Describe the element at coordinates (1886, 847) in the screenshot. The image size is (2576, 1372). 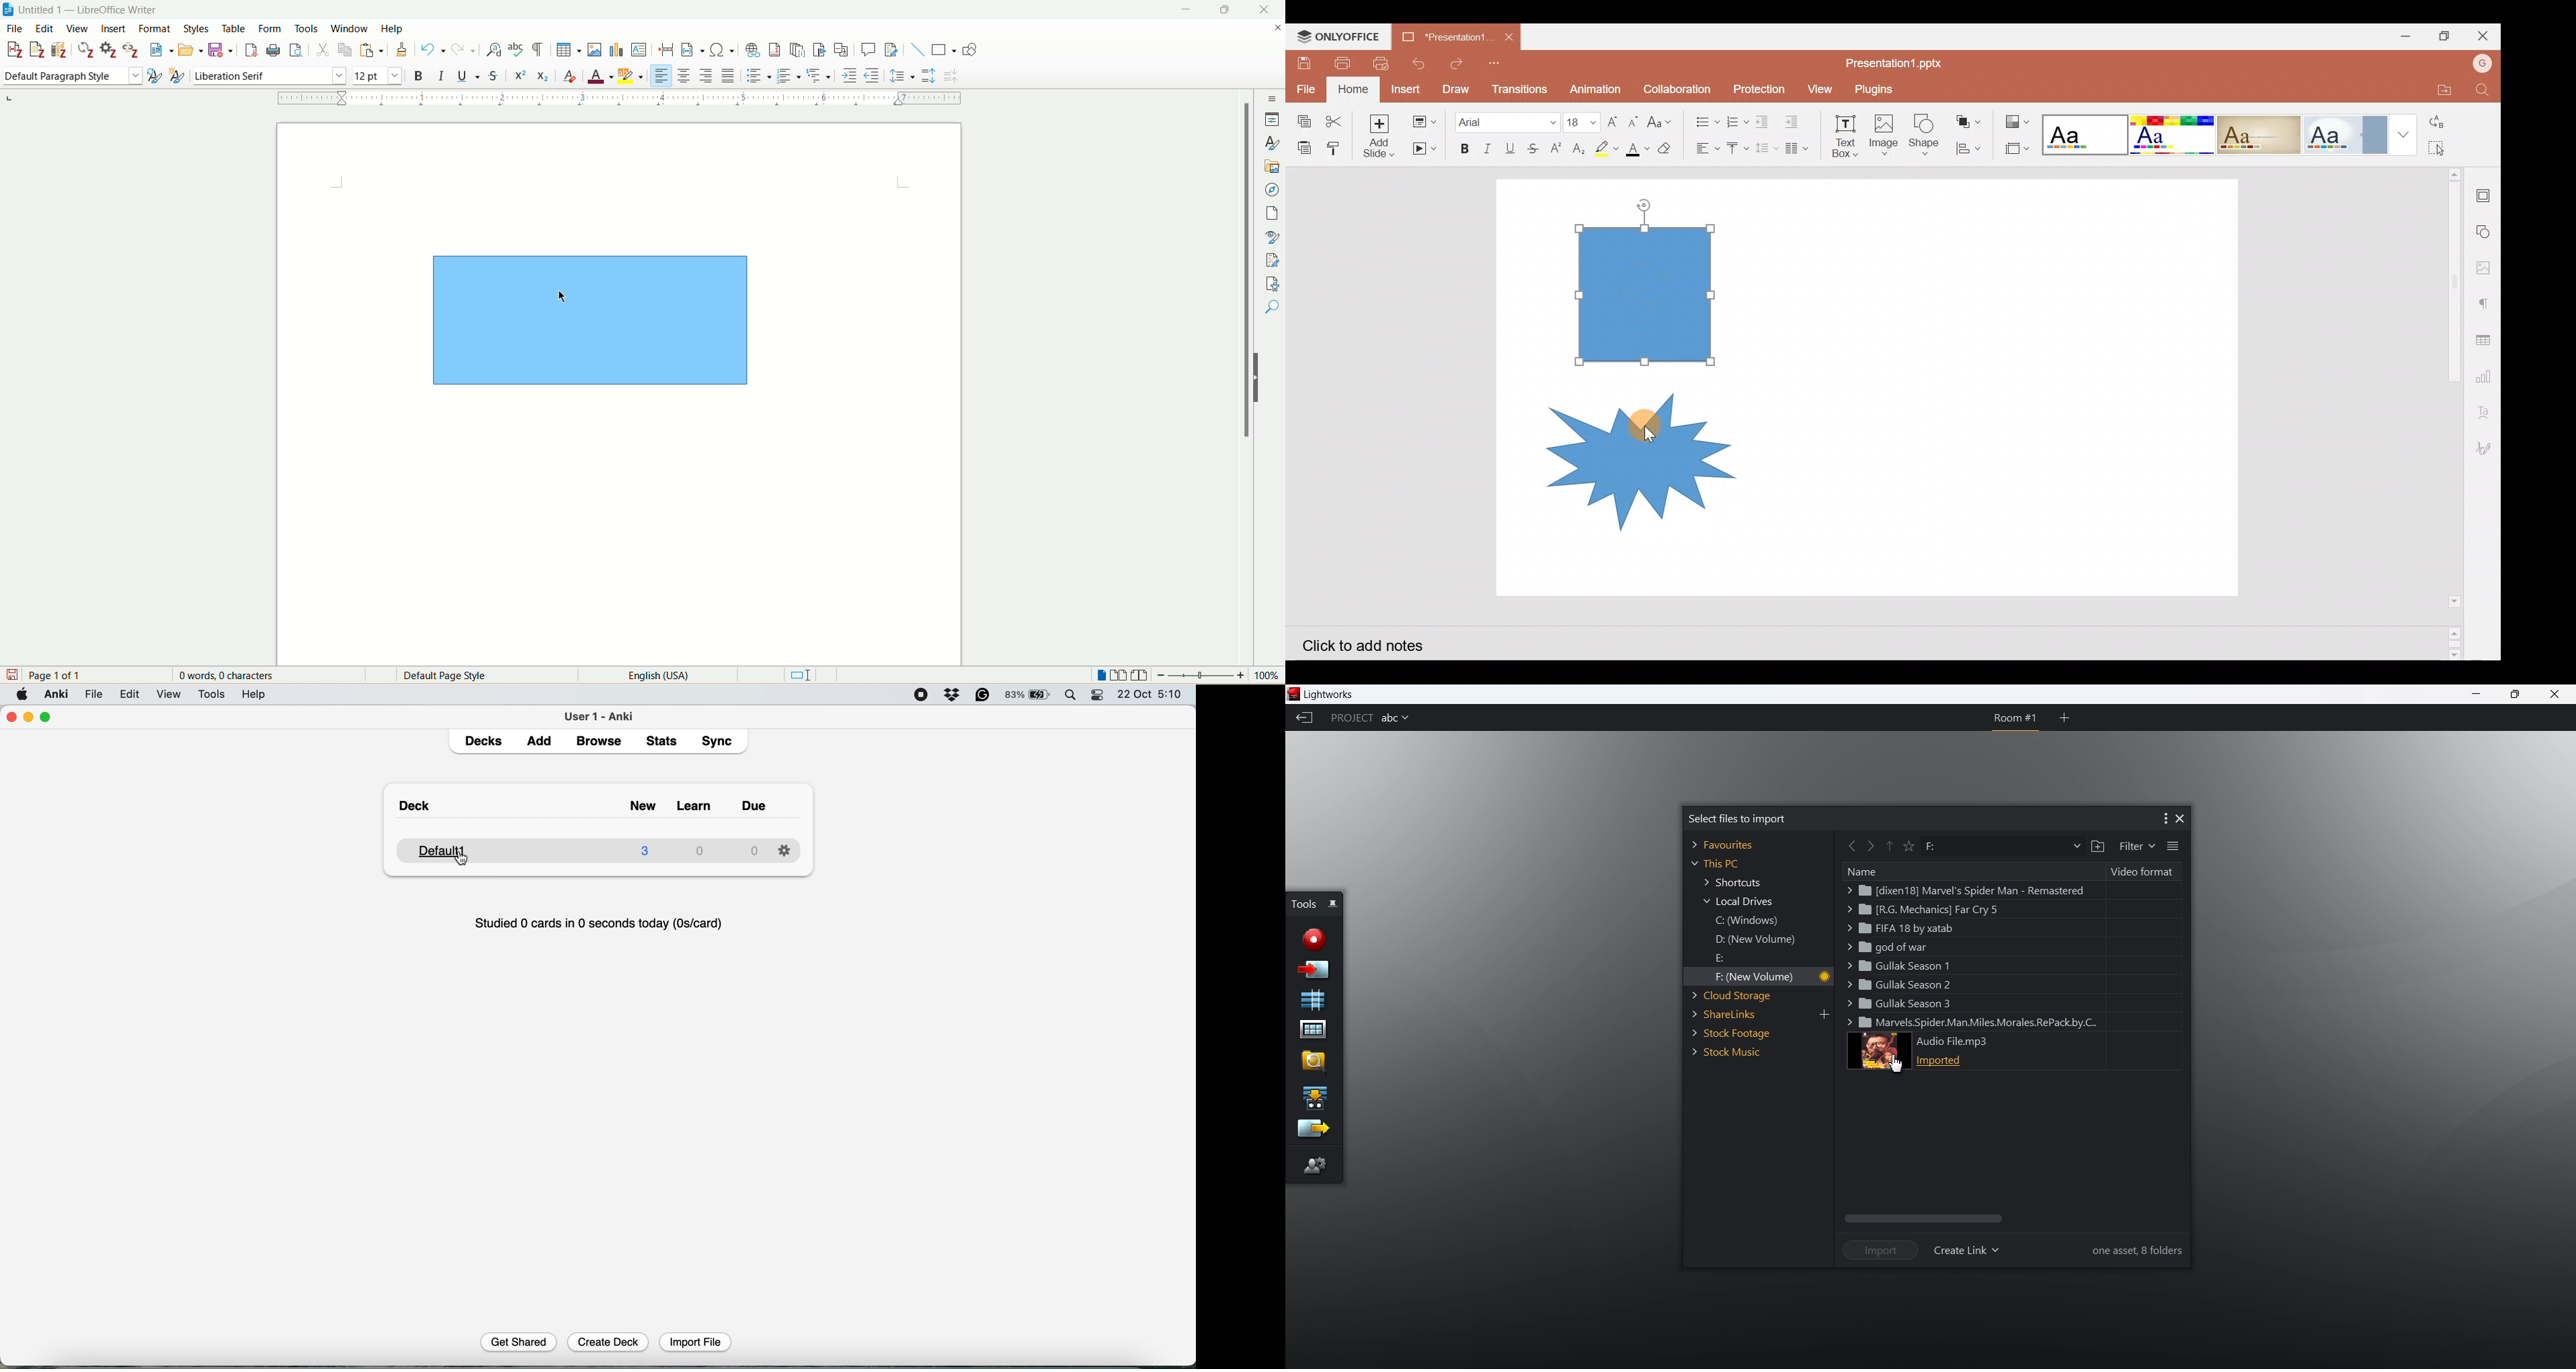
I see `previous` at that location.